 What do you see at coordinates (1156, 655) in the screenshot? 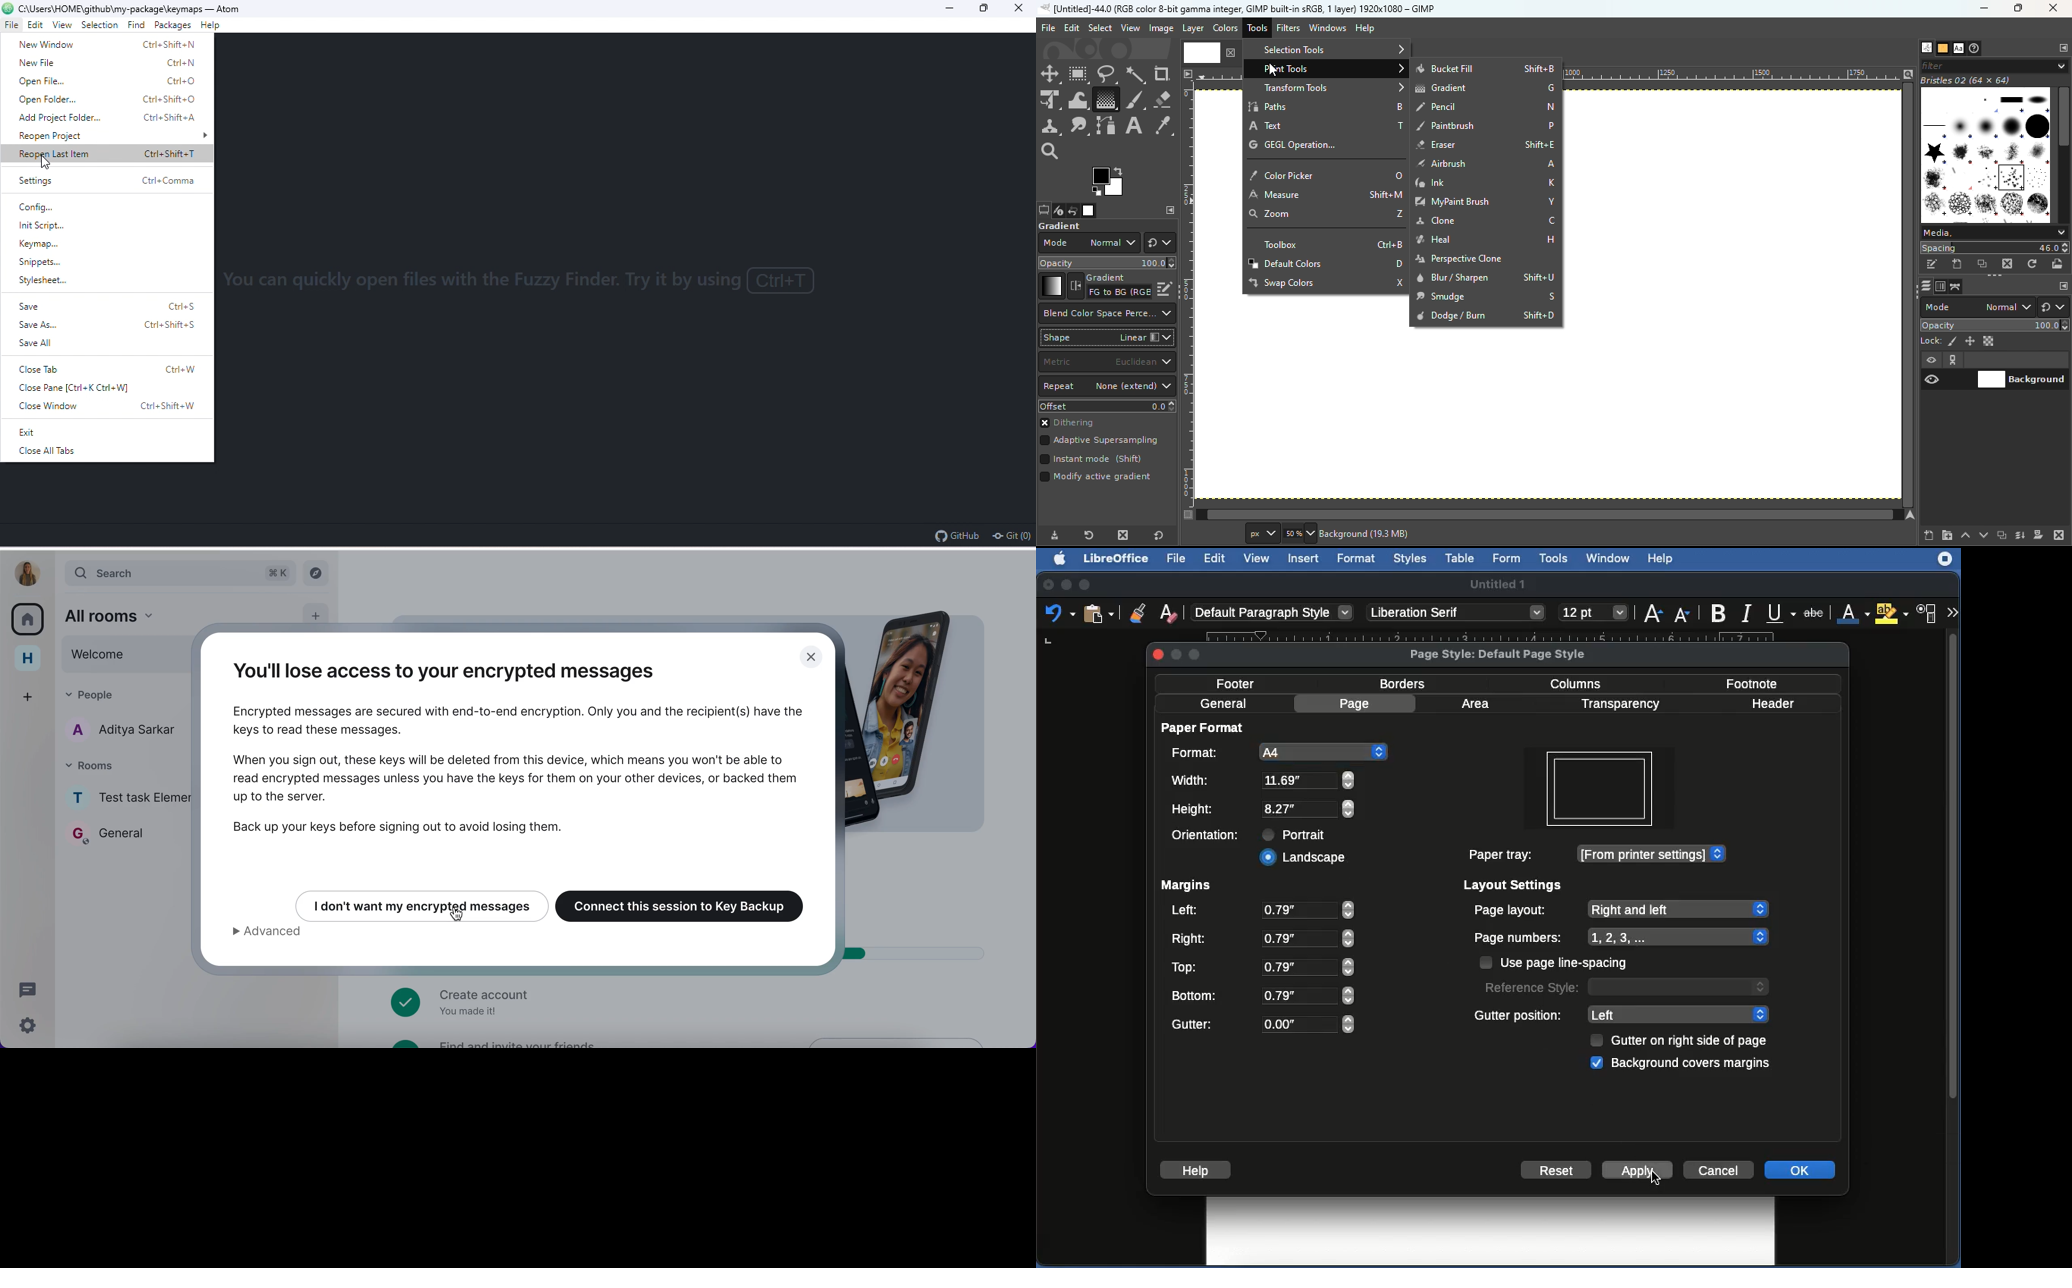
I see `close` at bounding box center [1156, 655].